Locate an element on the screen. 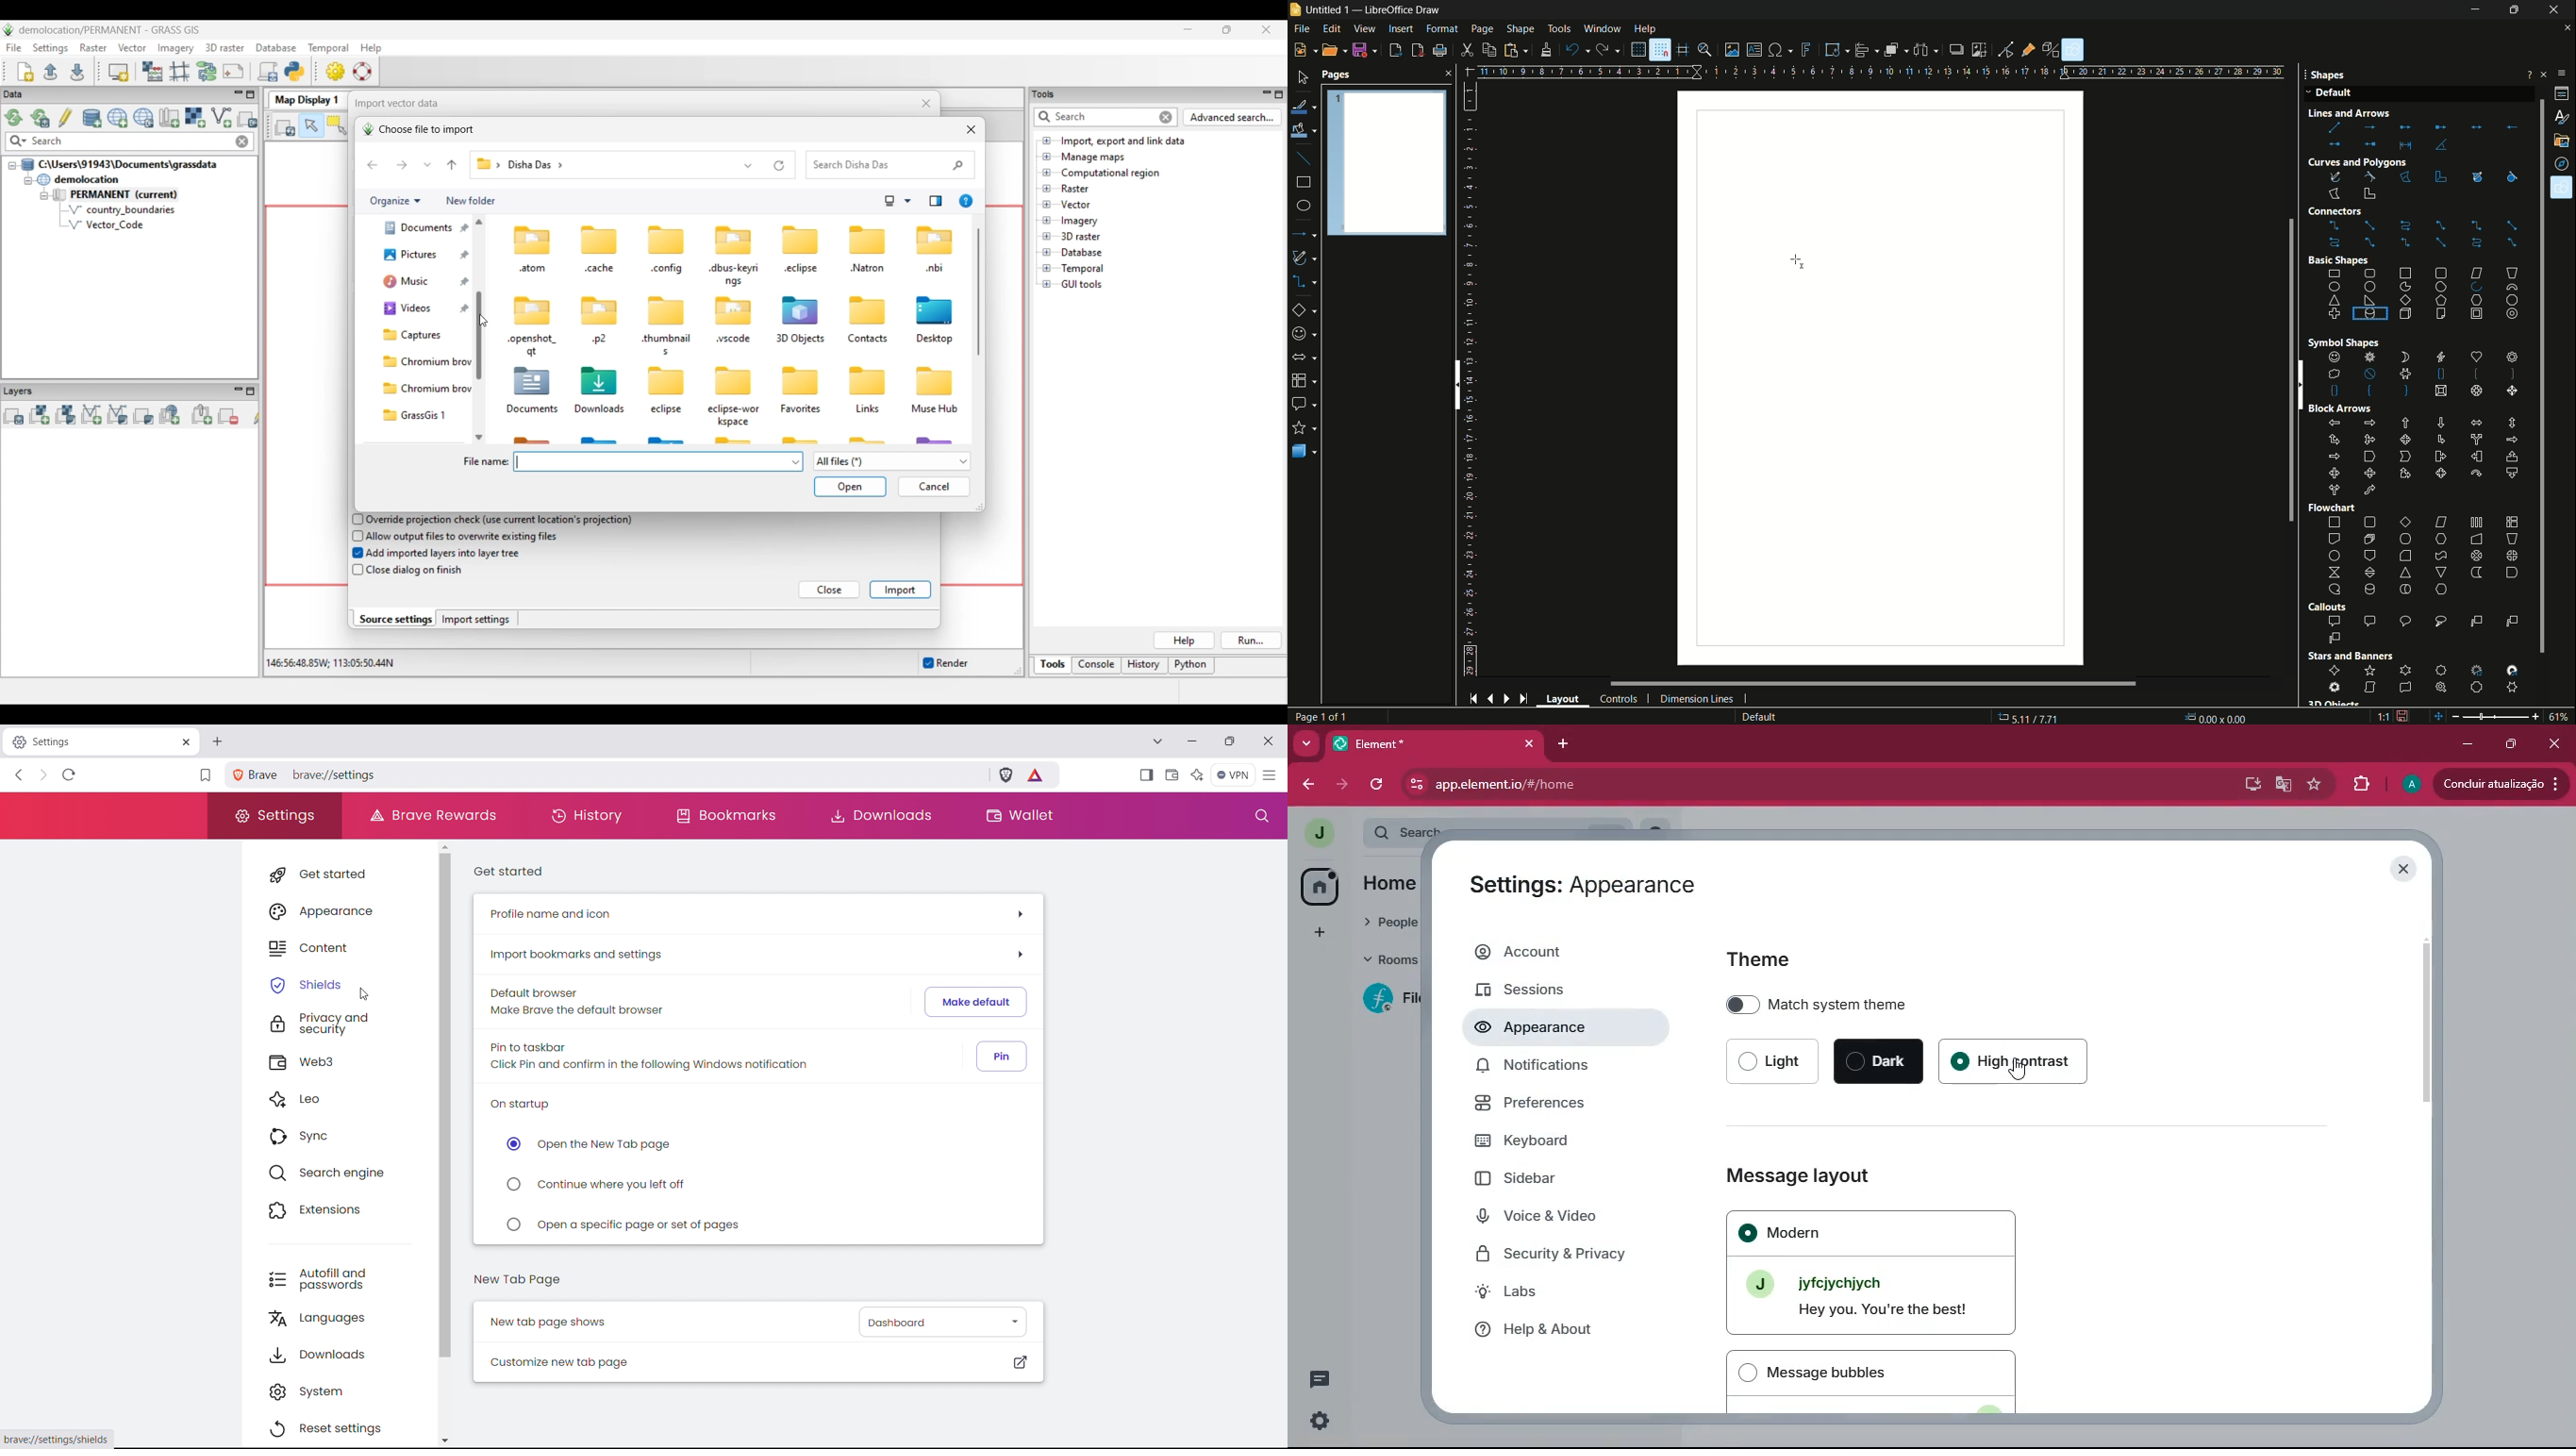 This screenshot has height=1456, width=2576. web3 is located at coordinates (341, 1061).